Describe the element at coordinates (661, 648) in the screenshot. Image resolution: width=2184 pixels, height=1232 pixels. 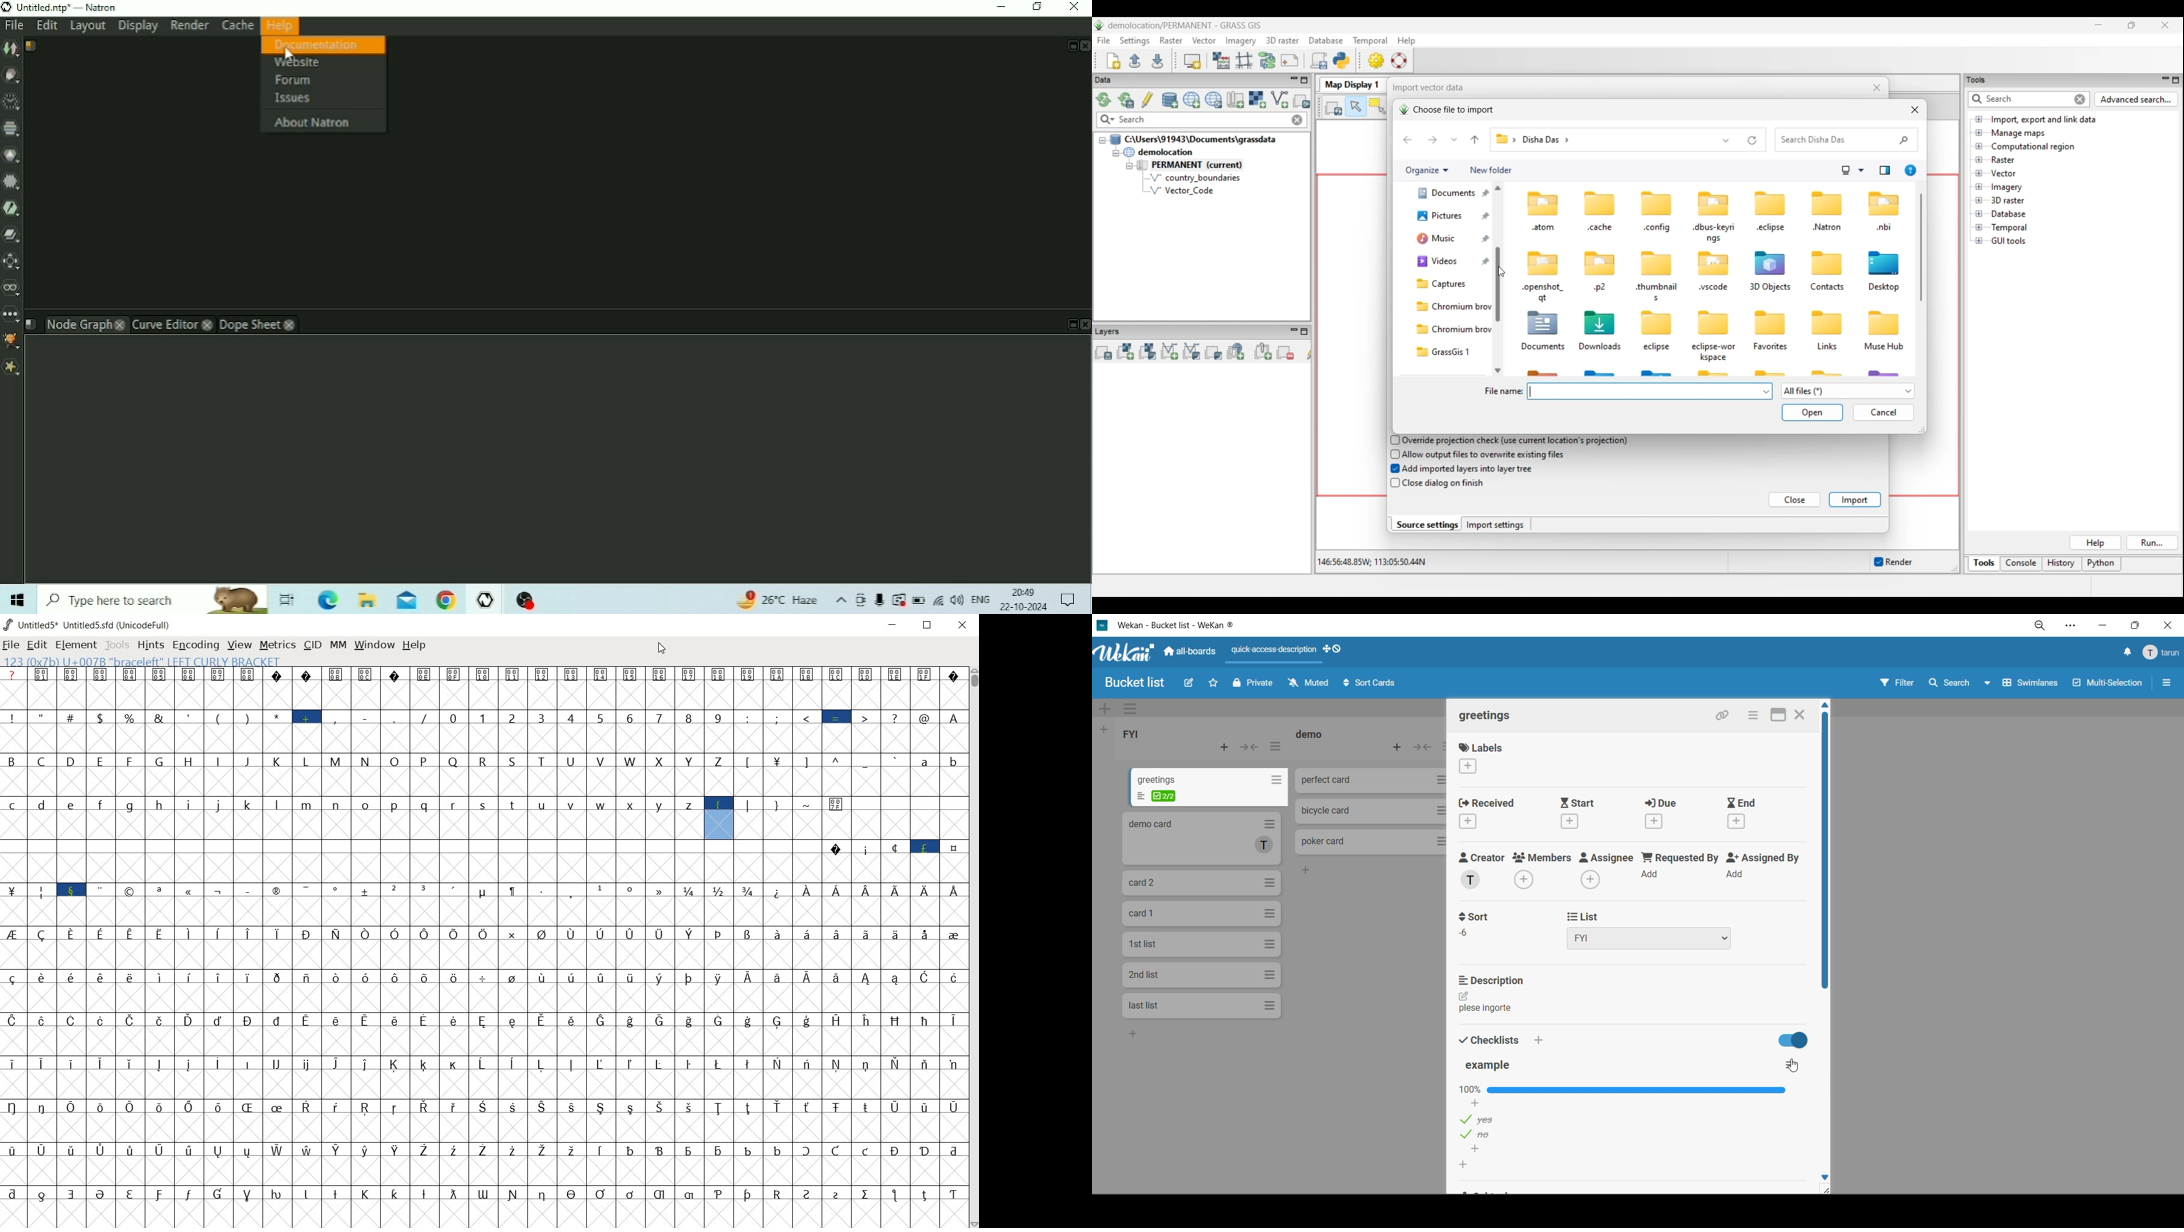
I see `CURSOR` at that location.